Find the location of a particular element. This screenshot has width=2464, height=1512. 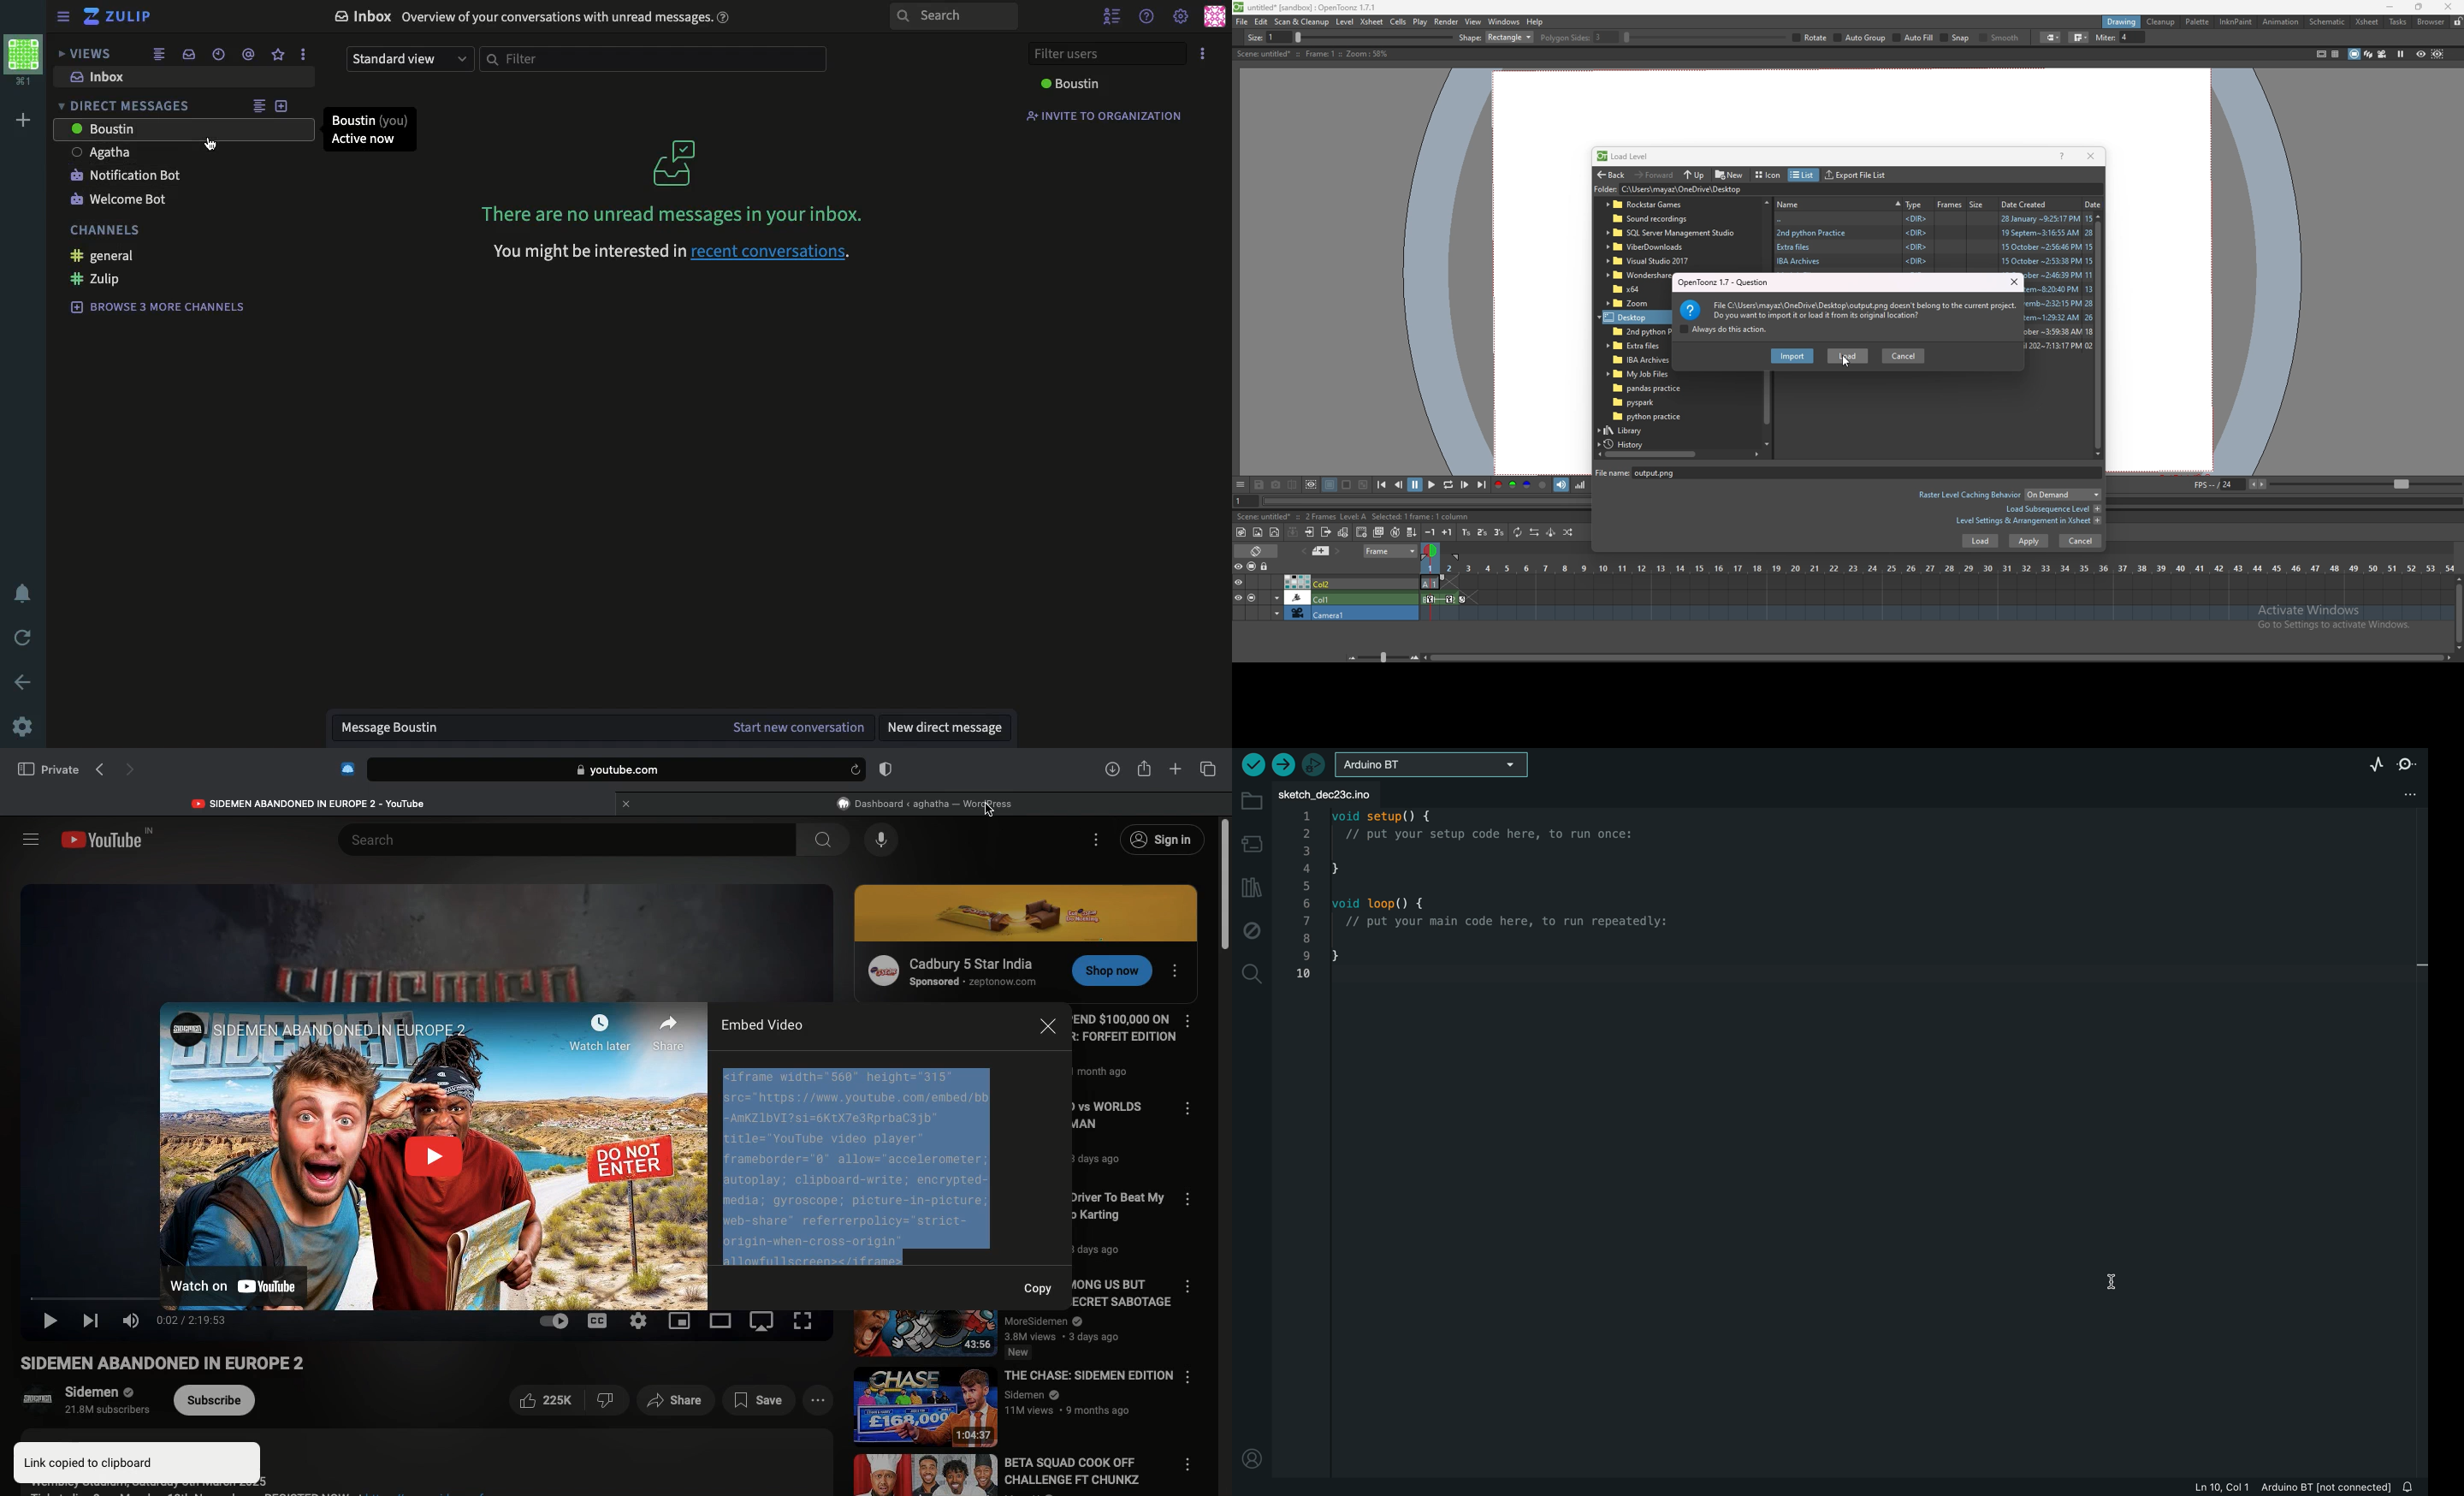

Videos is located at coordinates (423, 934).